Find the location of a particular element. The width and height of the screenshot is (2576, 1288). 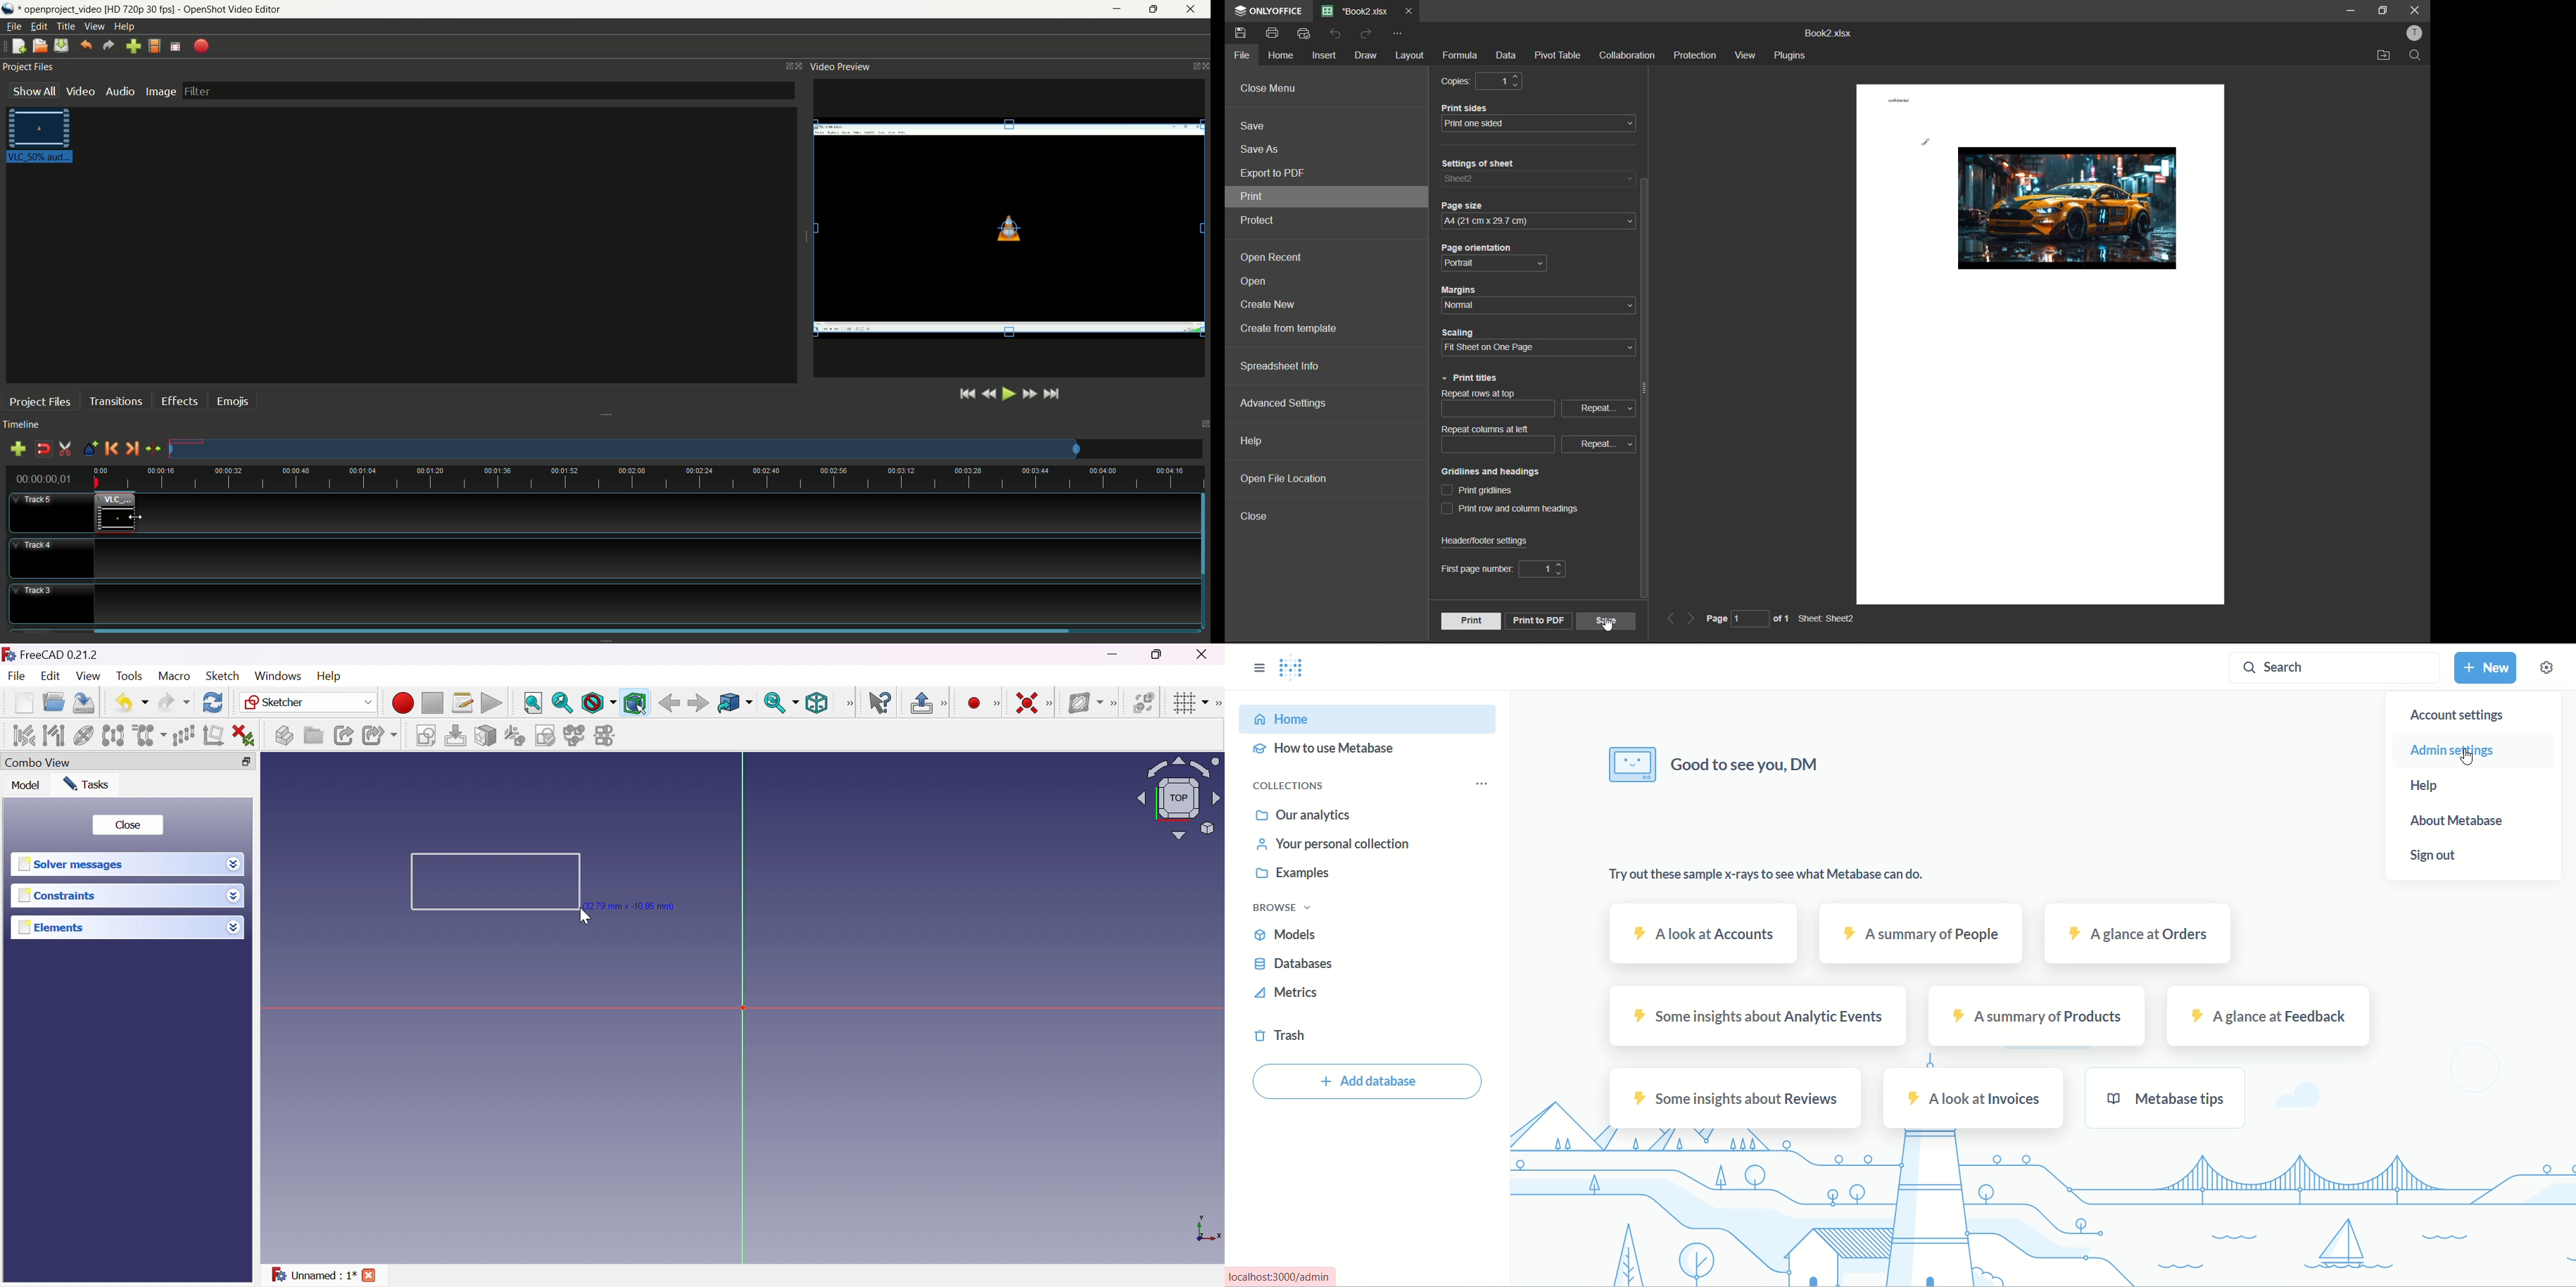

Create sketch is located at coordinates (425, 735).